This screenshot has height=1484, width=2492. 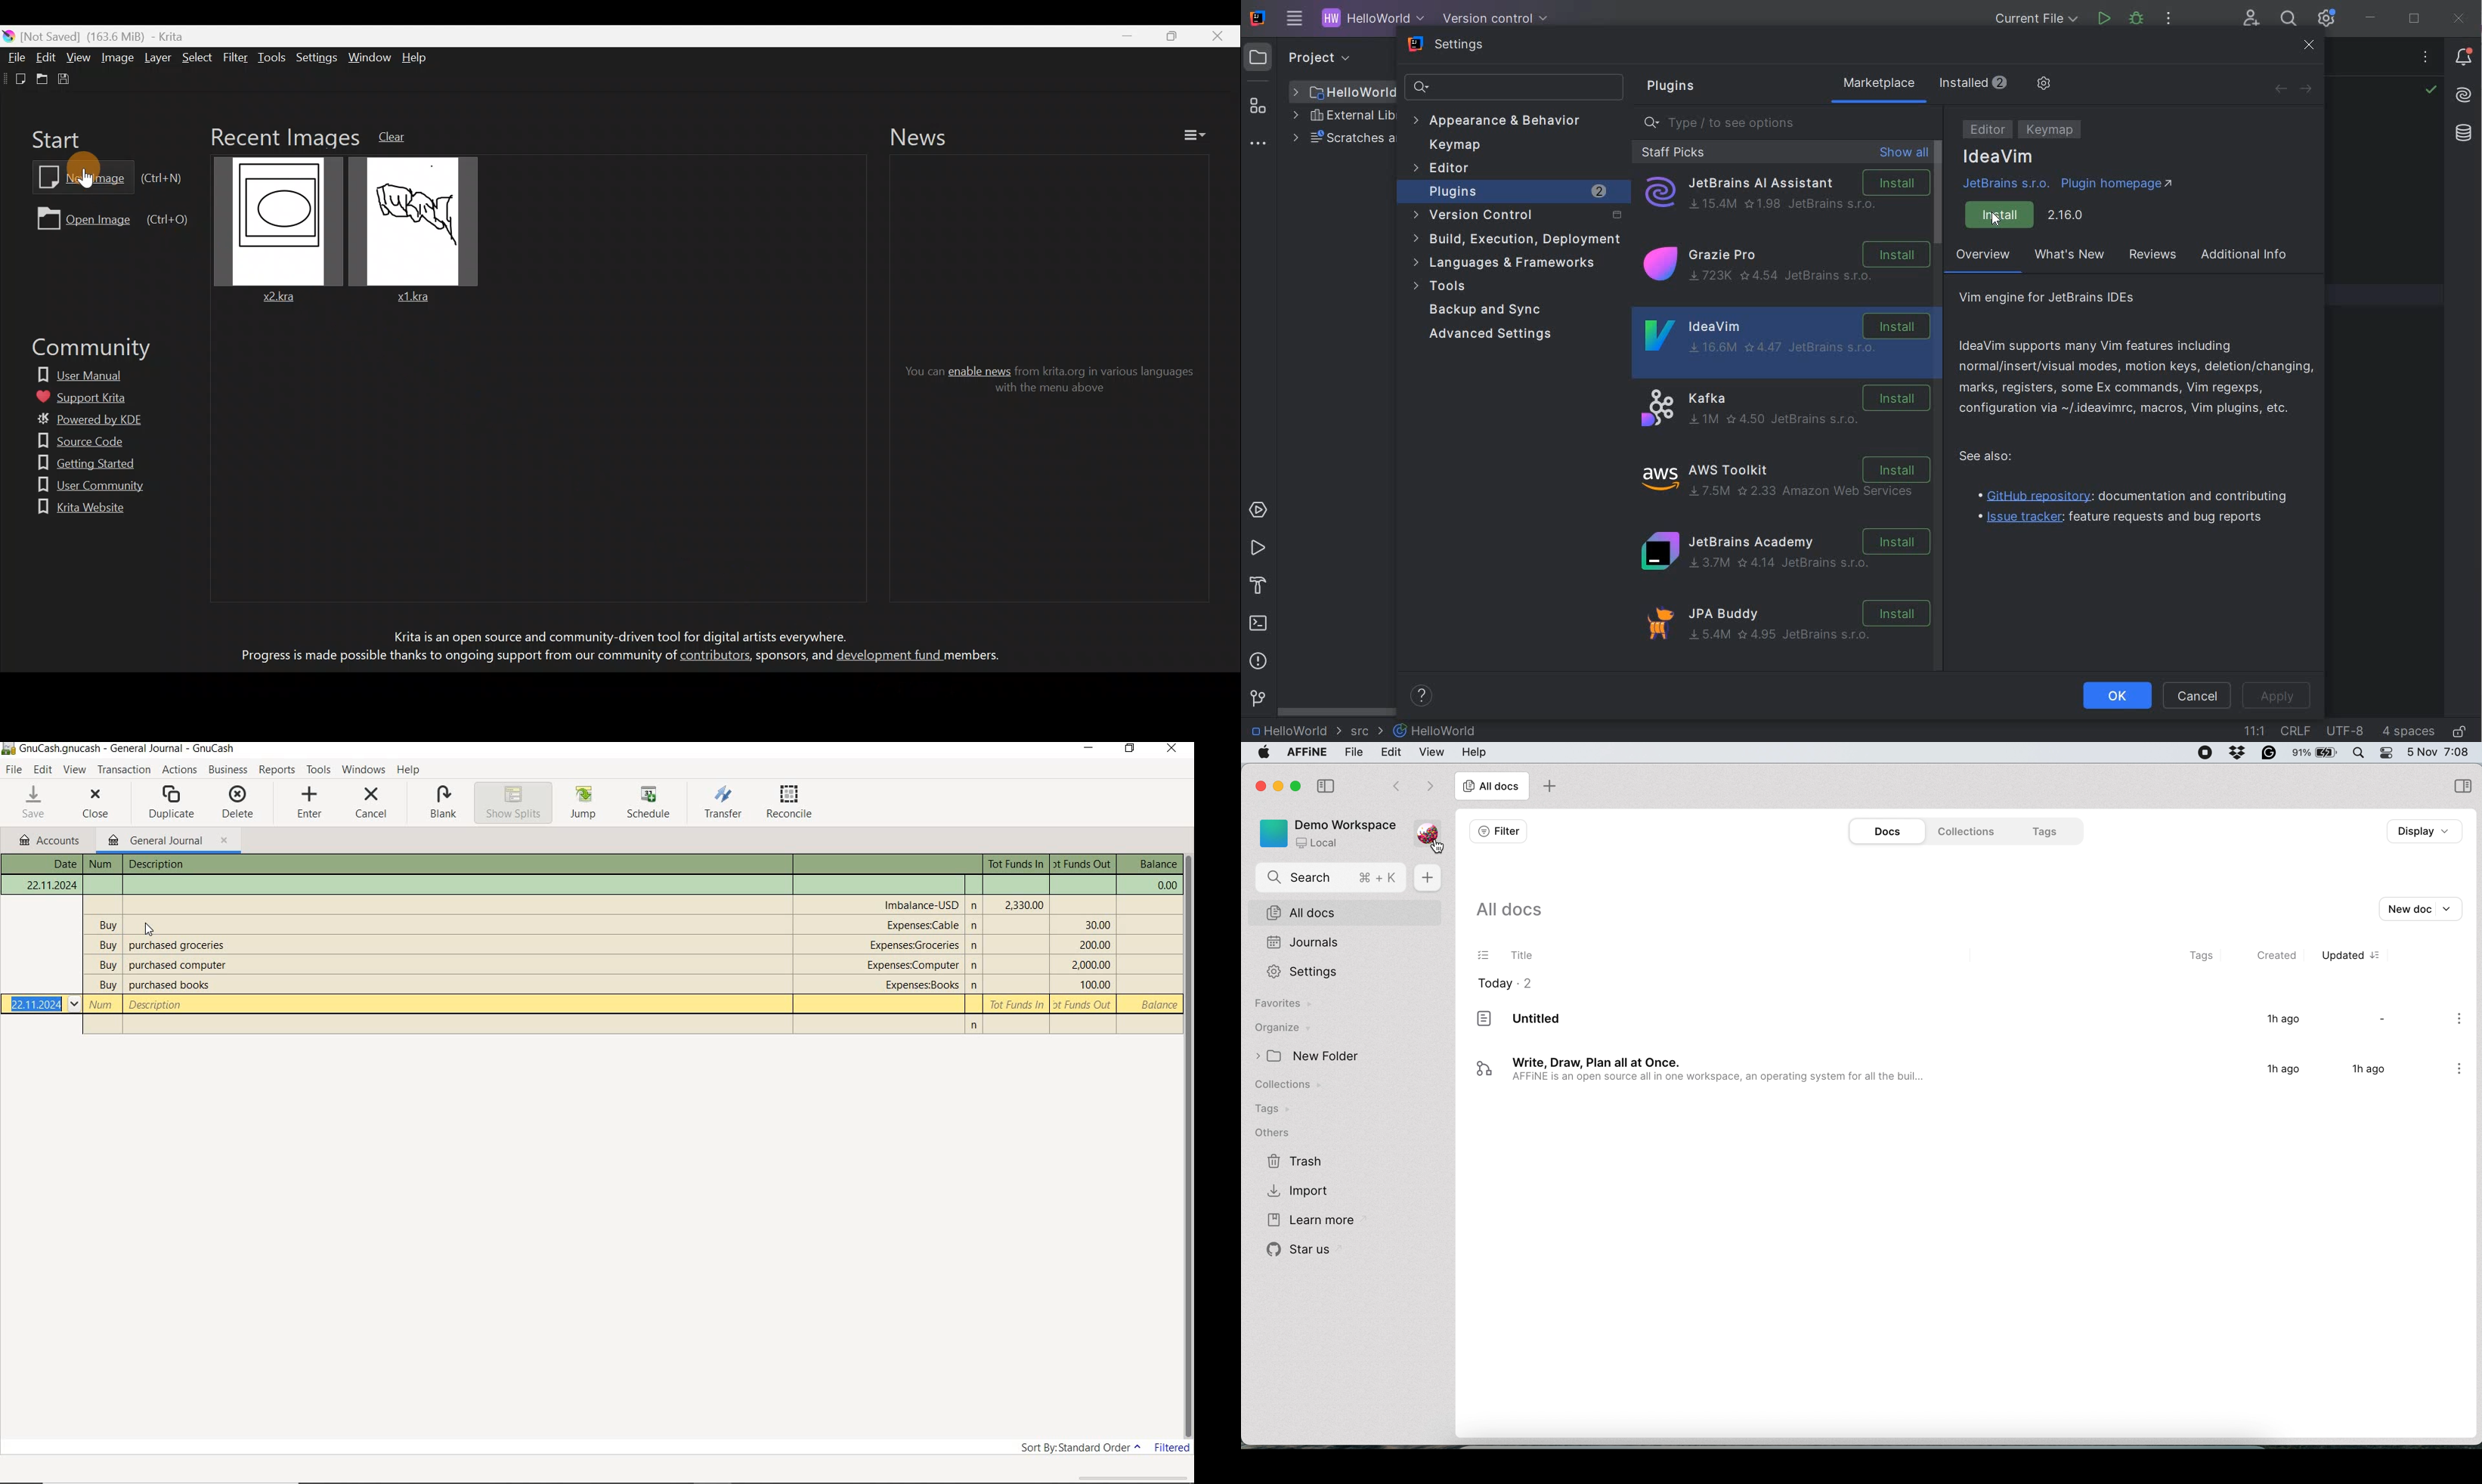 What do you see at coordinates (1432, 753) in the screenshot?
I see `view` at bounding box center [1432, 753].